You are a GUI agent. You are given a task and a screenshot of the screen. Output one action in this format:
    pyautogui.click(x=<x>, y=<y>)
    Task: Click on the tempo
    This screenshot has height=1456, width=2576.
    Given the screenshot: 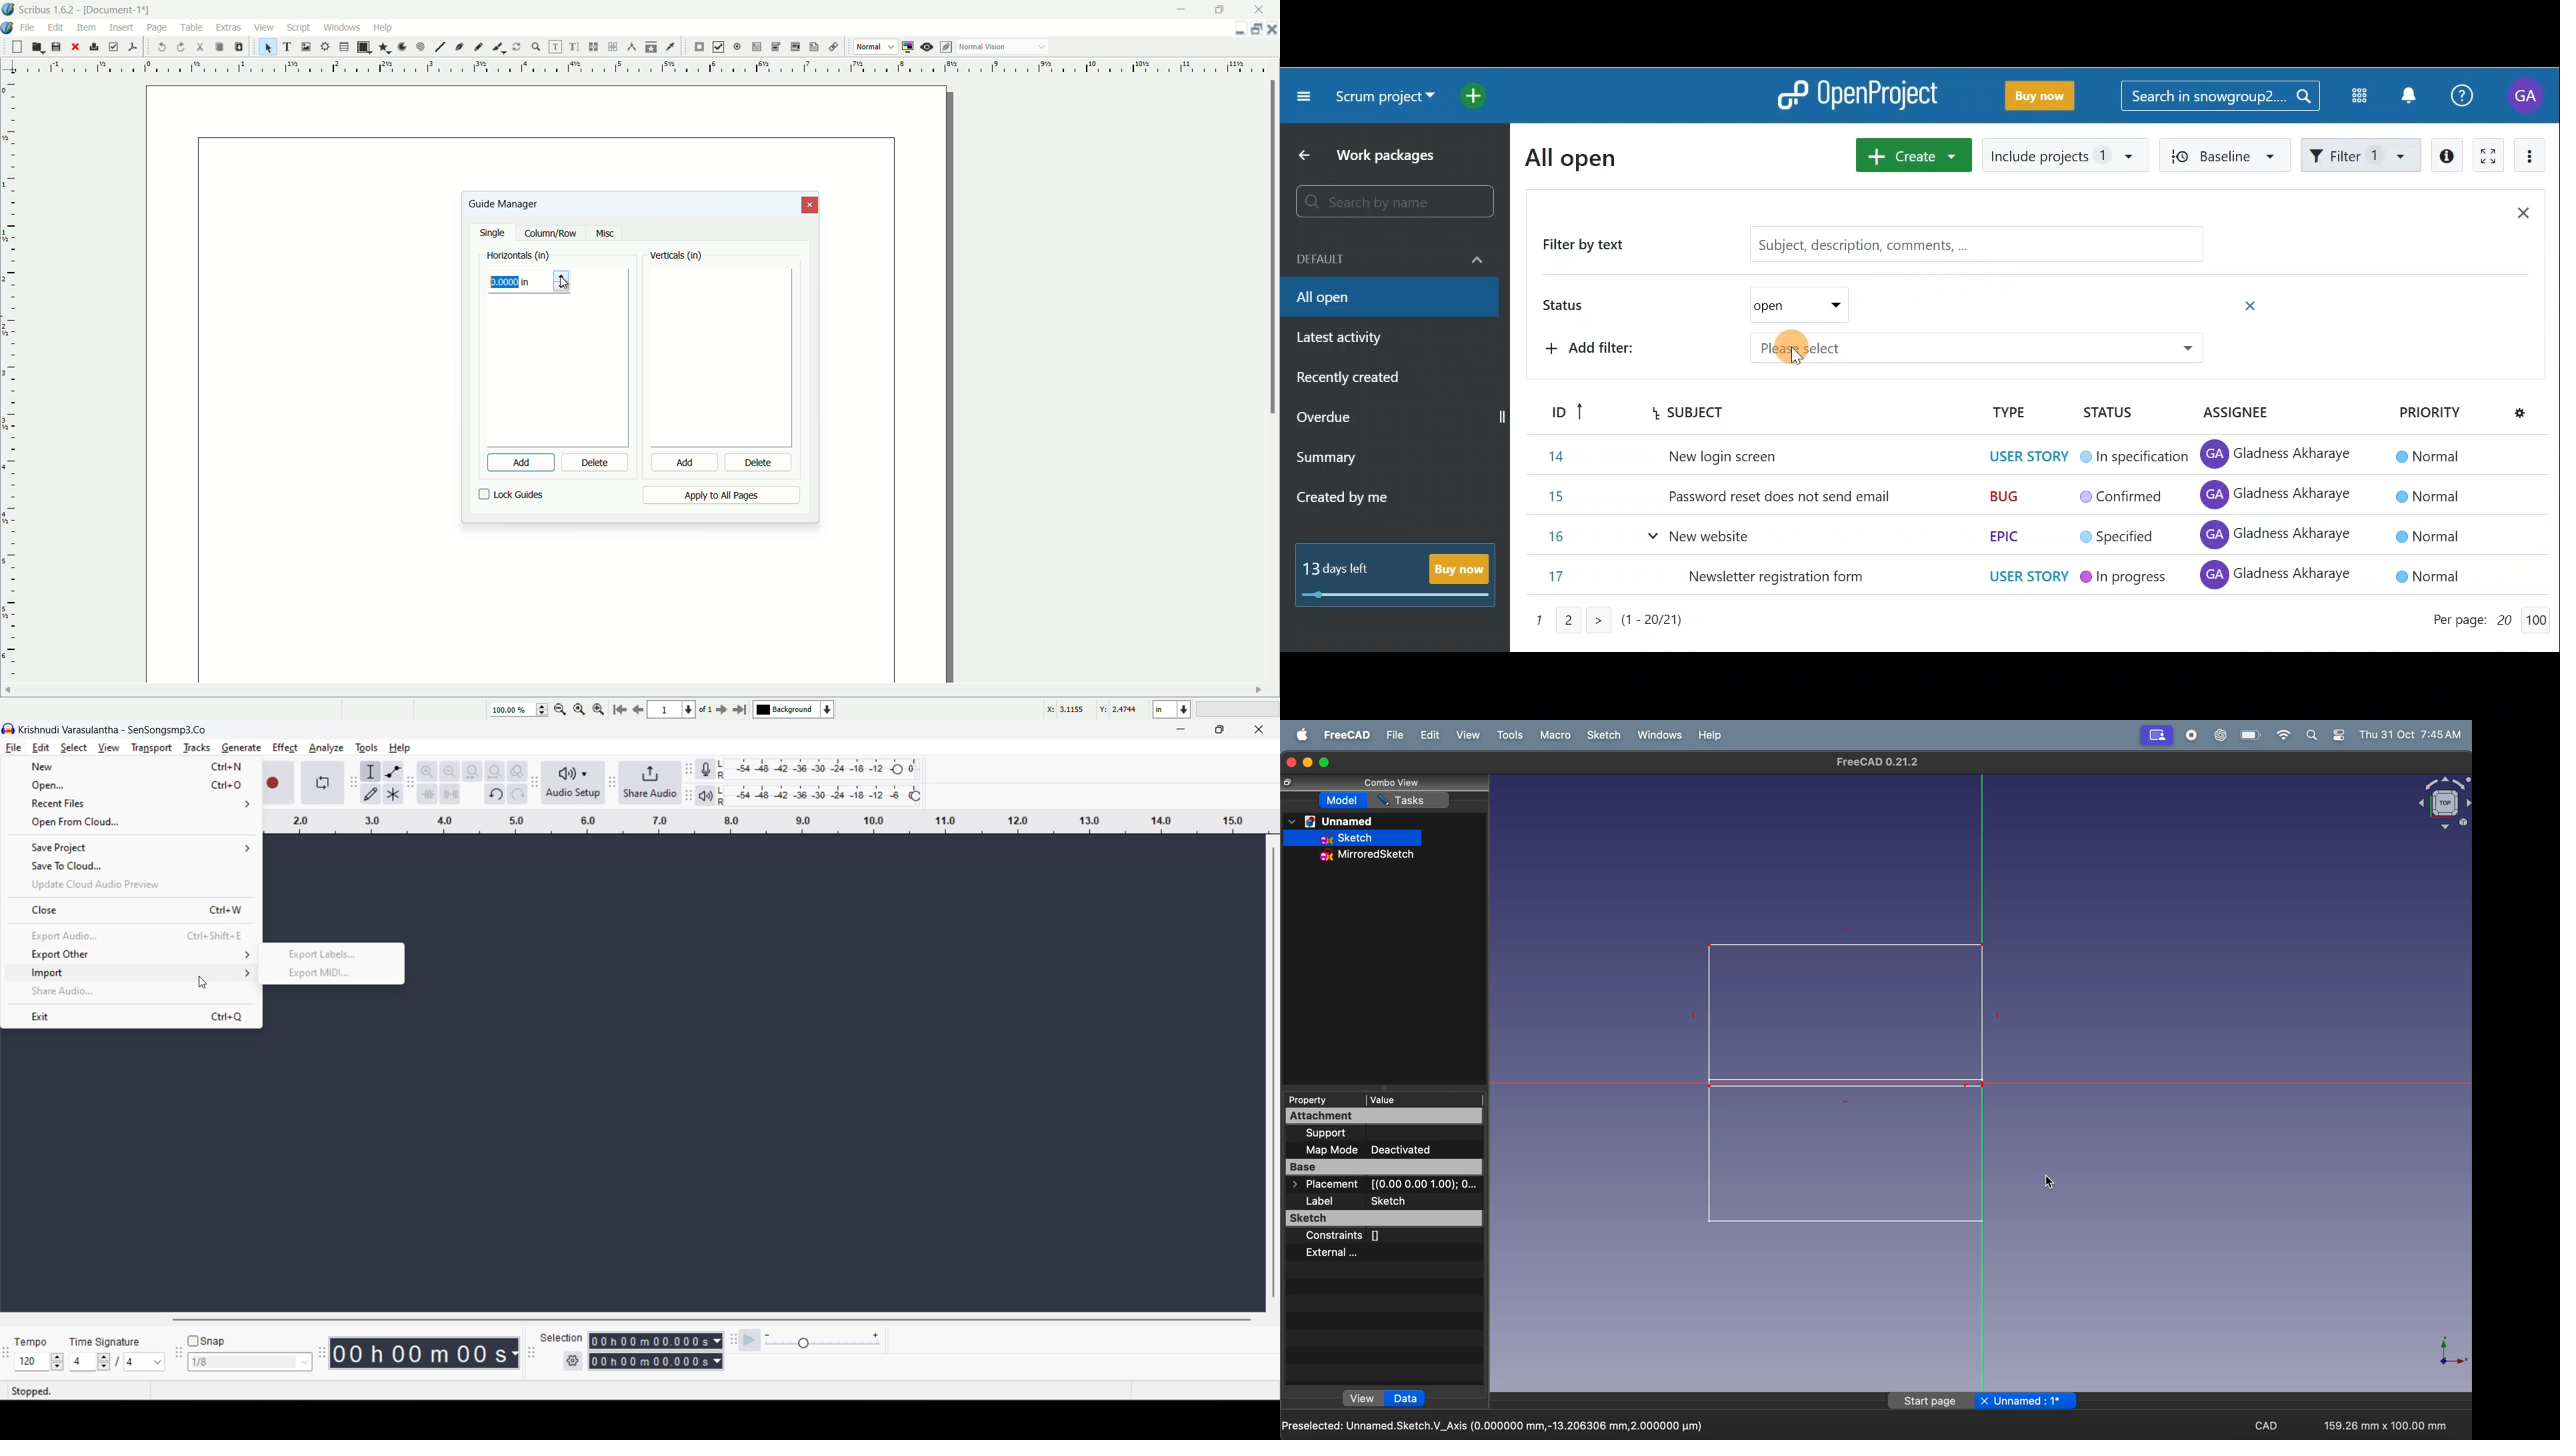 What is the action you would take?
    pyautogui.click(x=35, y=1343)
    